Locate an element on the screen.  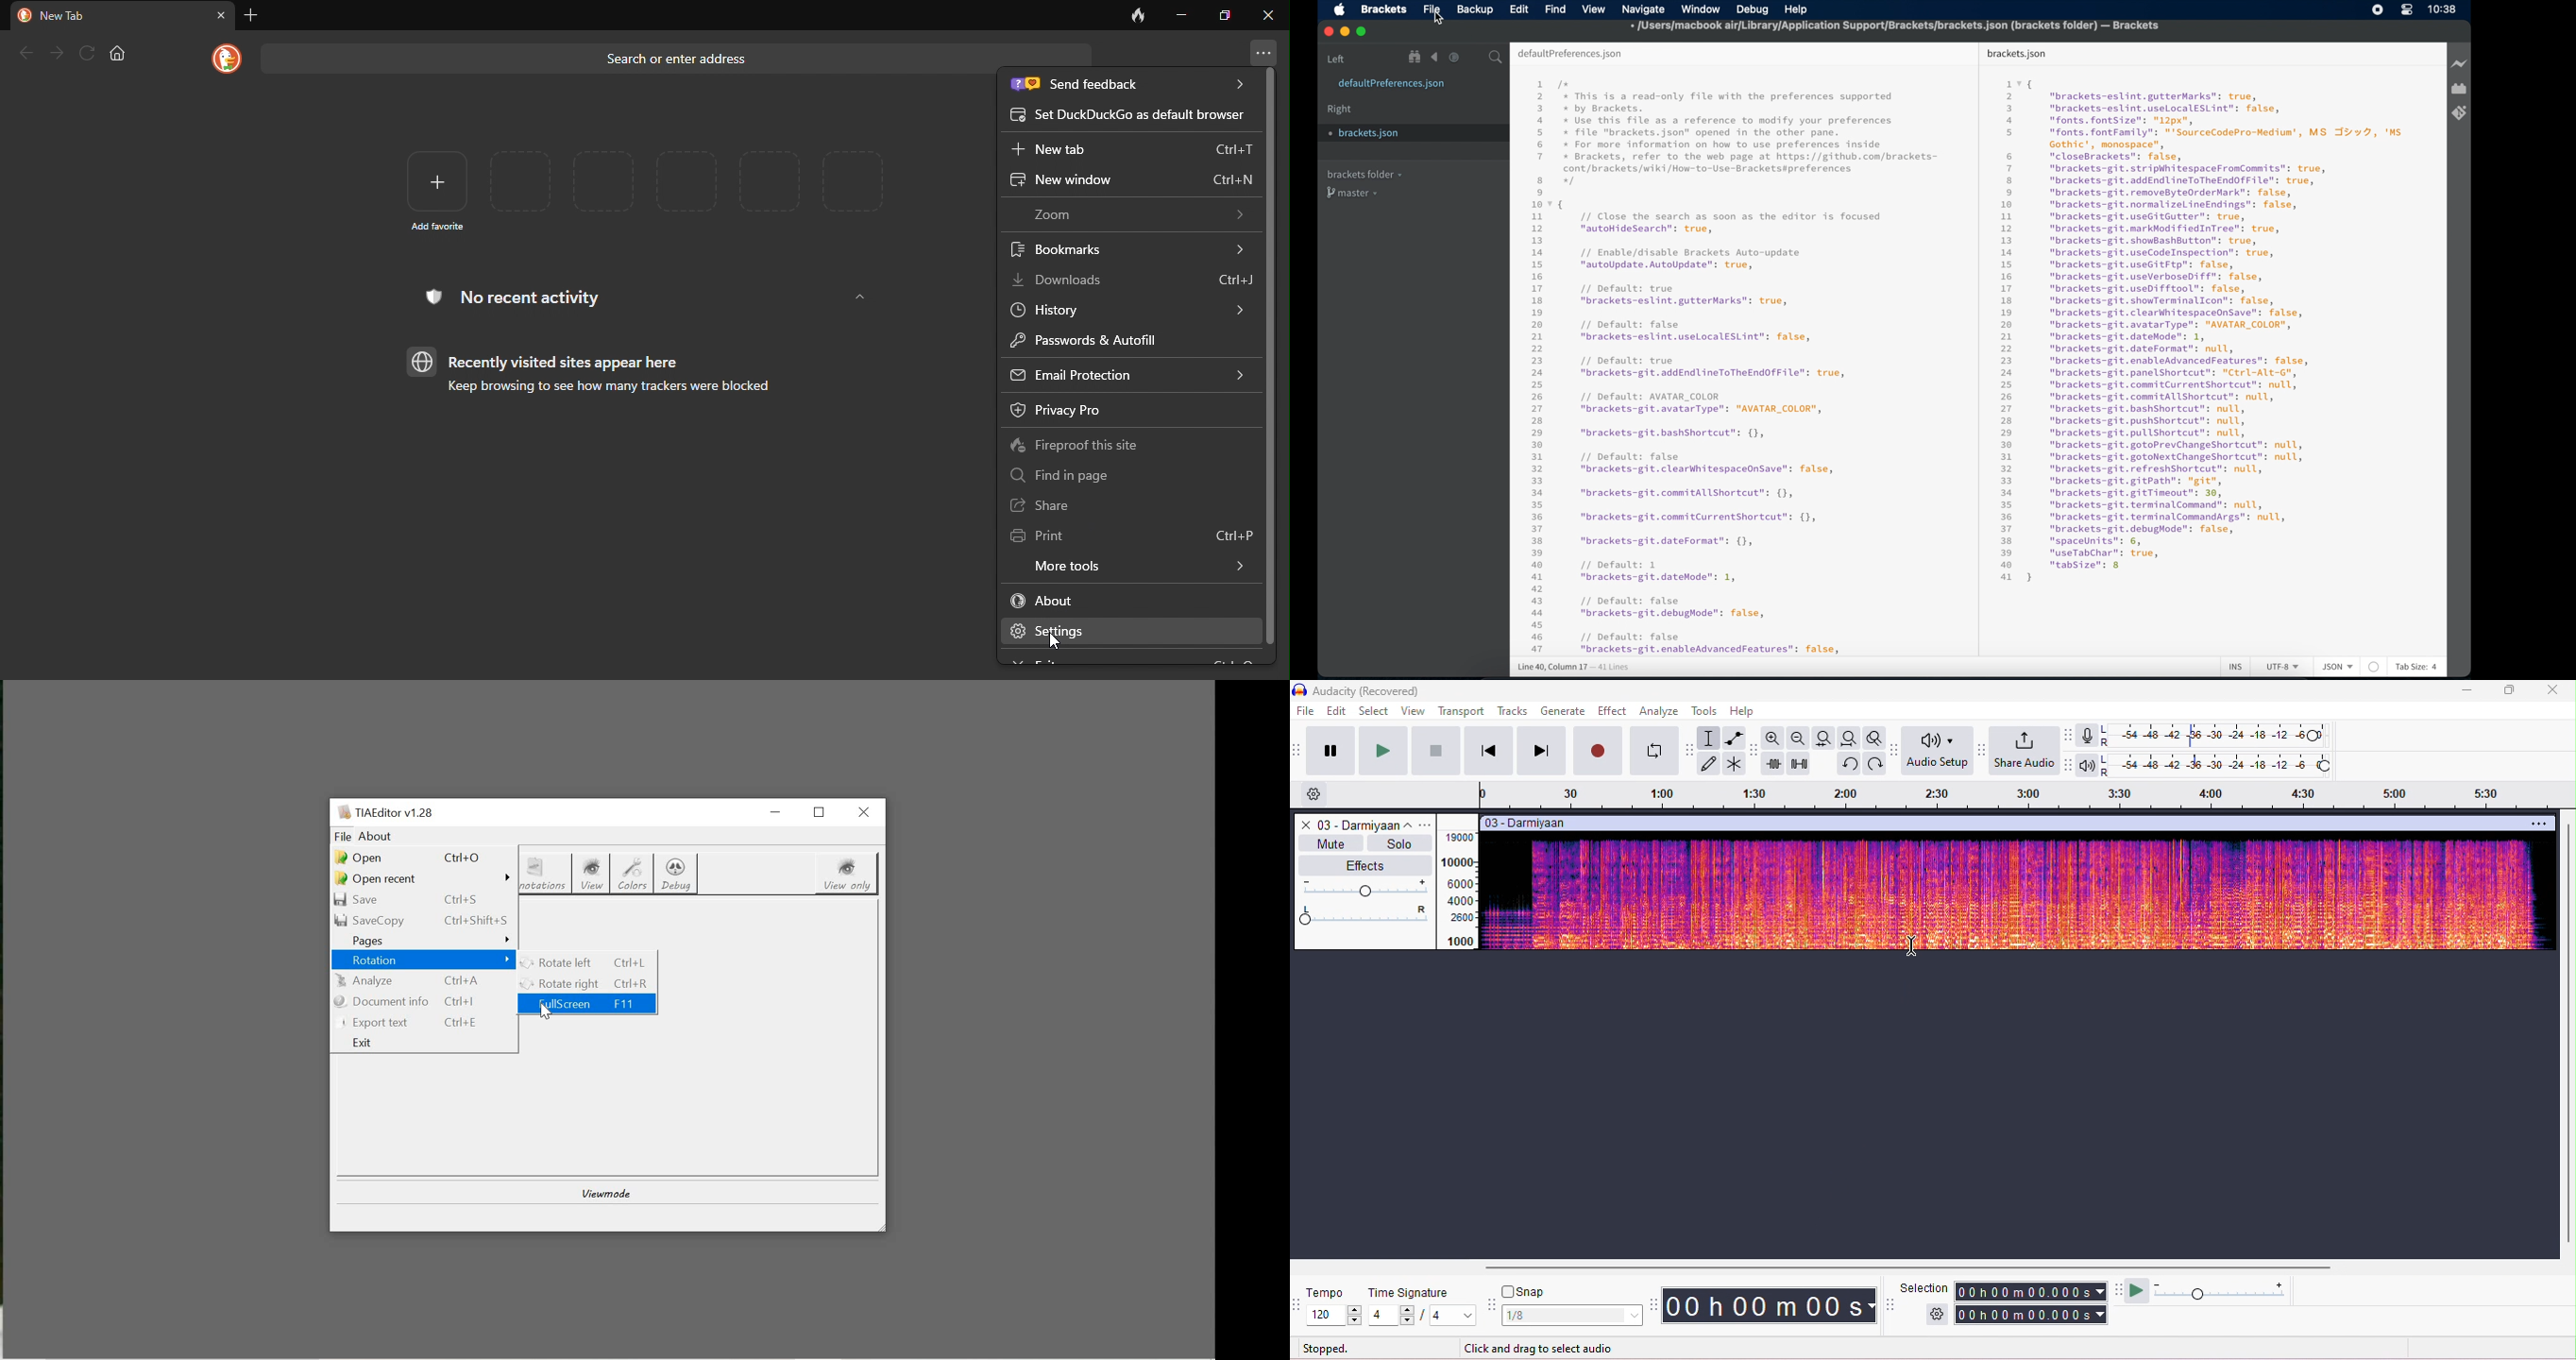
audio setup is located at coordinates (1938, 751).